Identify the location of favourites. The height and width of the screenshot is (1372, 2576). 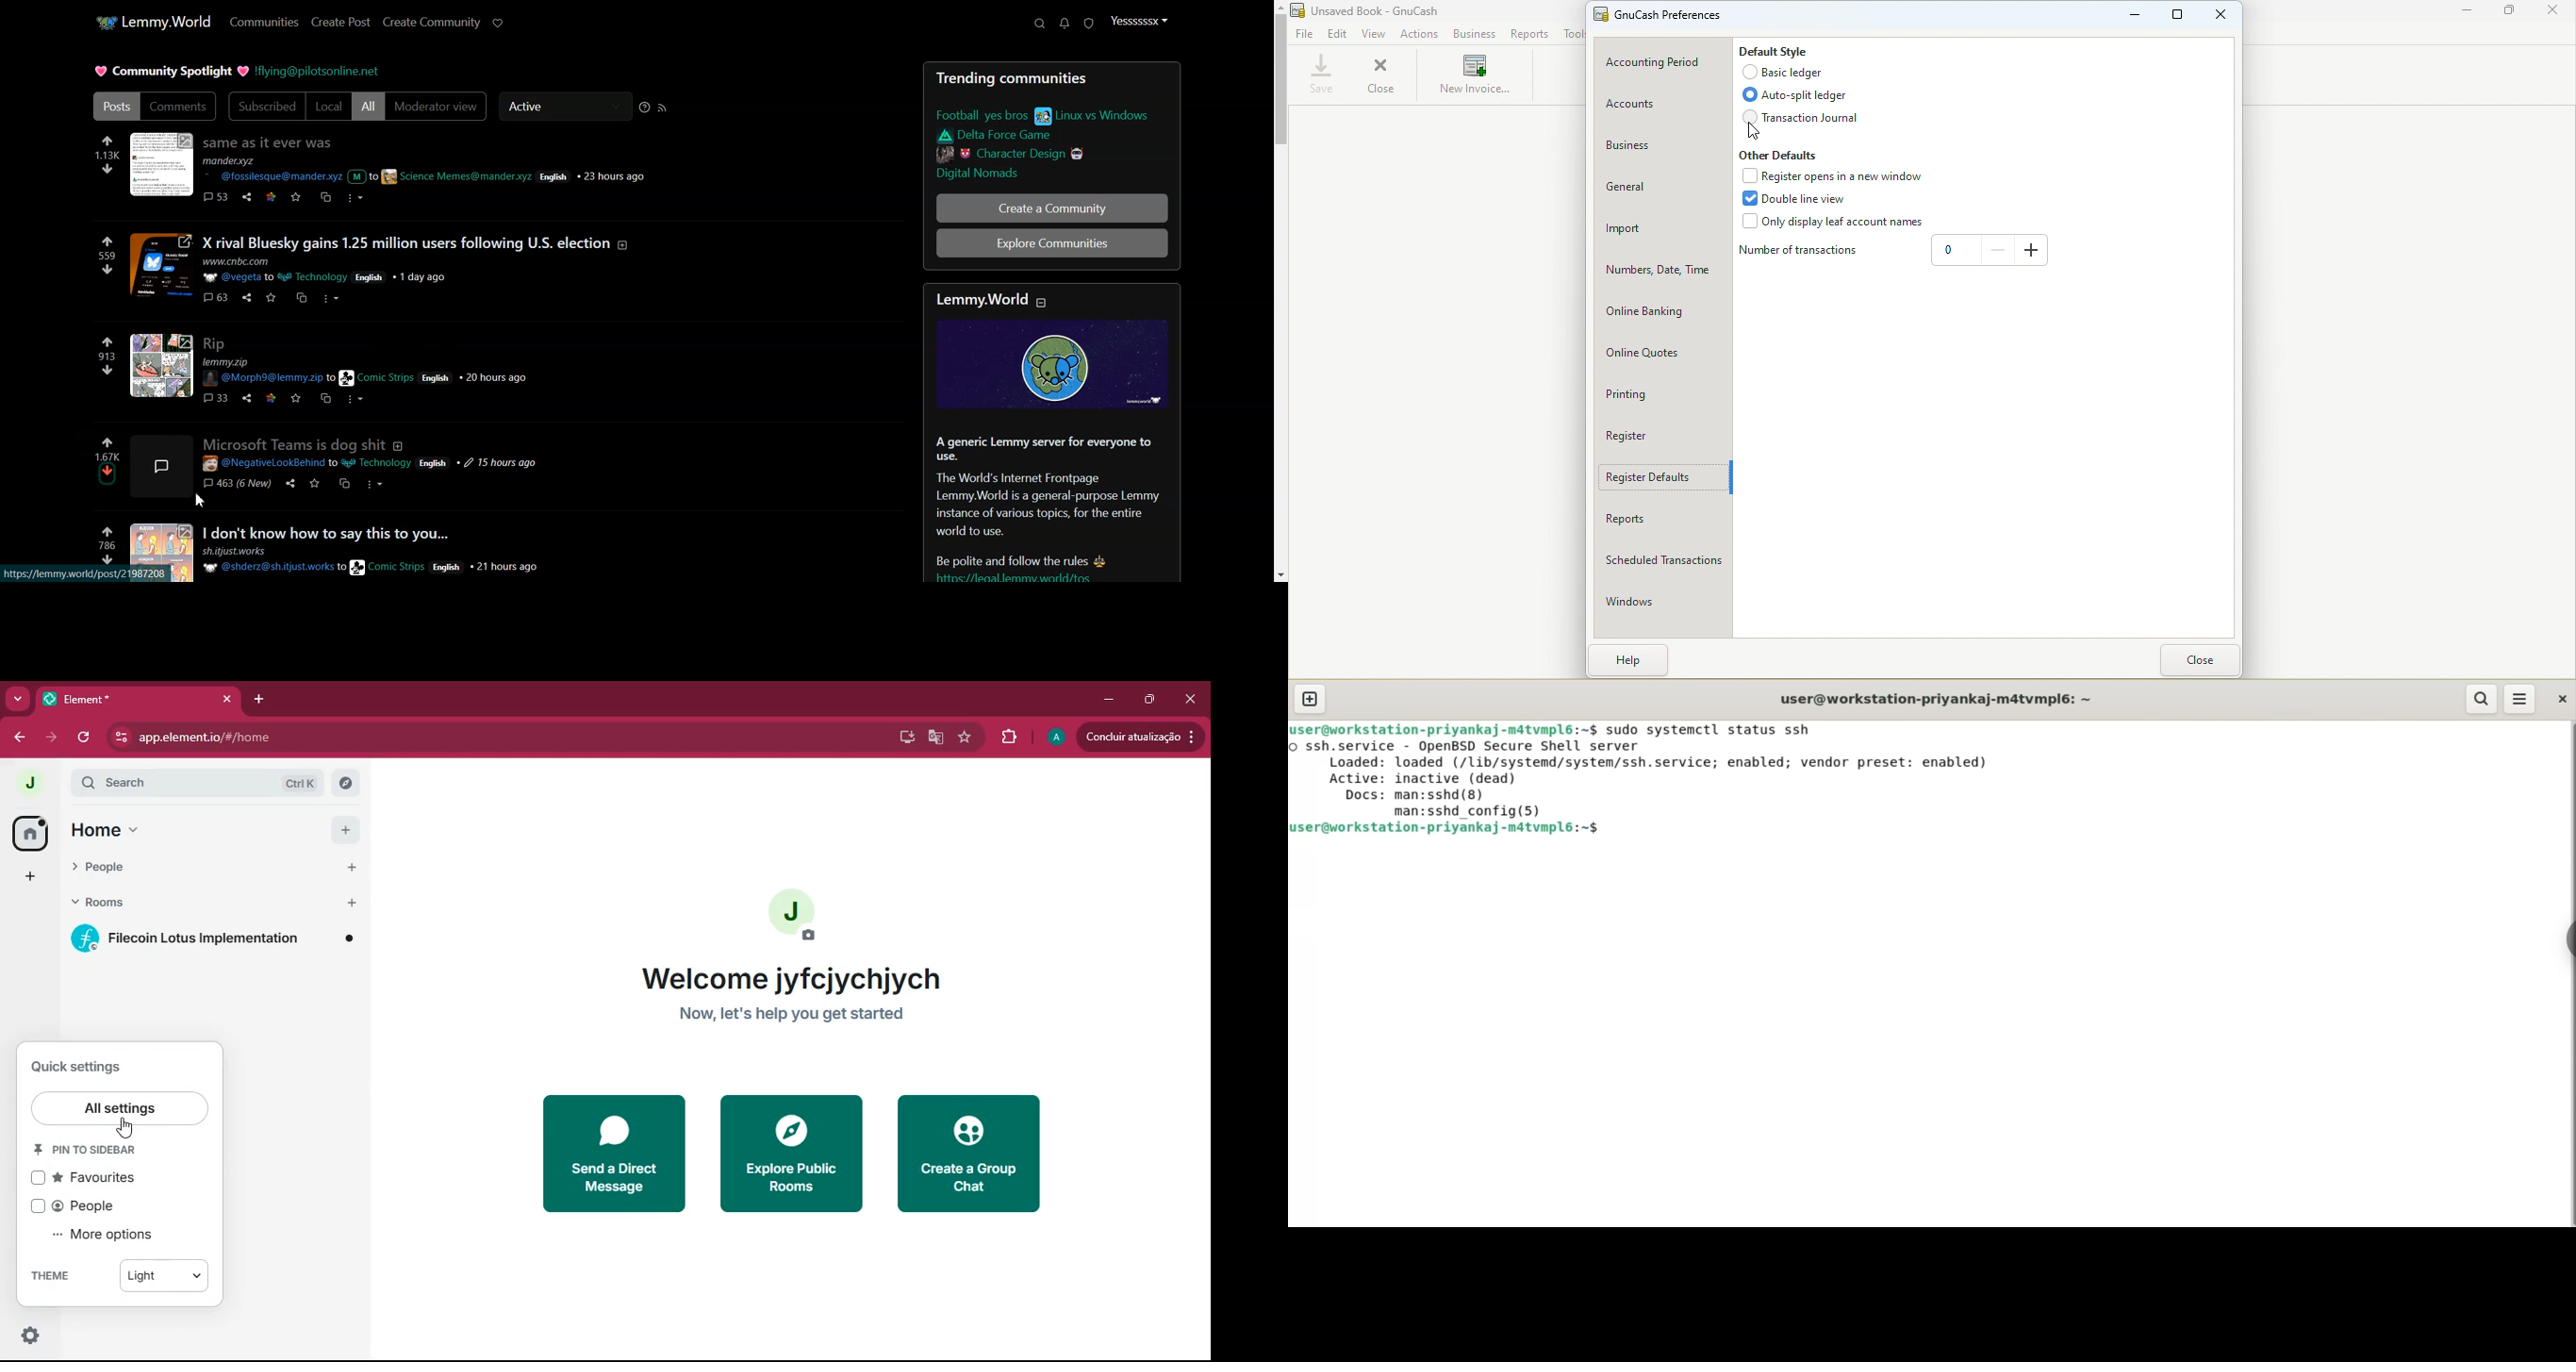
(104, 1178).